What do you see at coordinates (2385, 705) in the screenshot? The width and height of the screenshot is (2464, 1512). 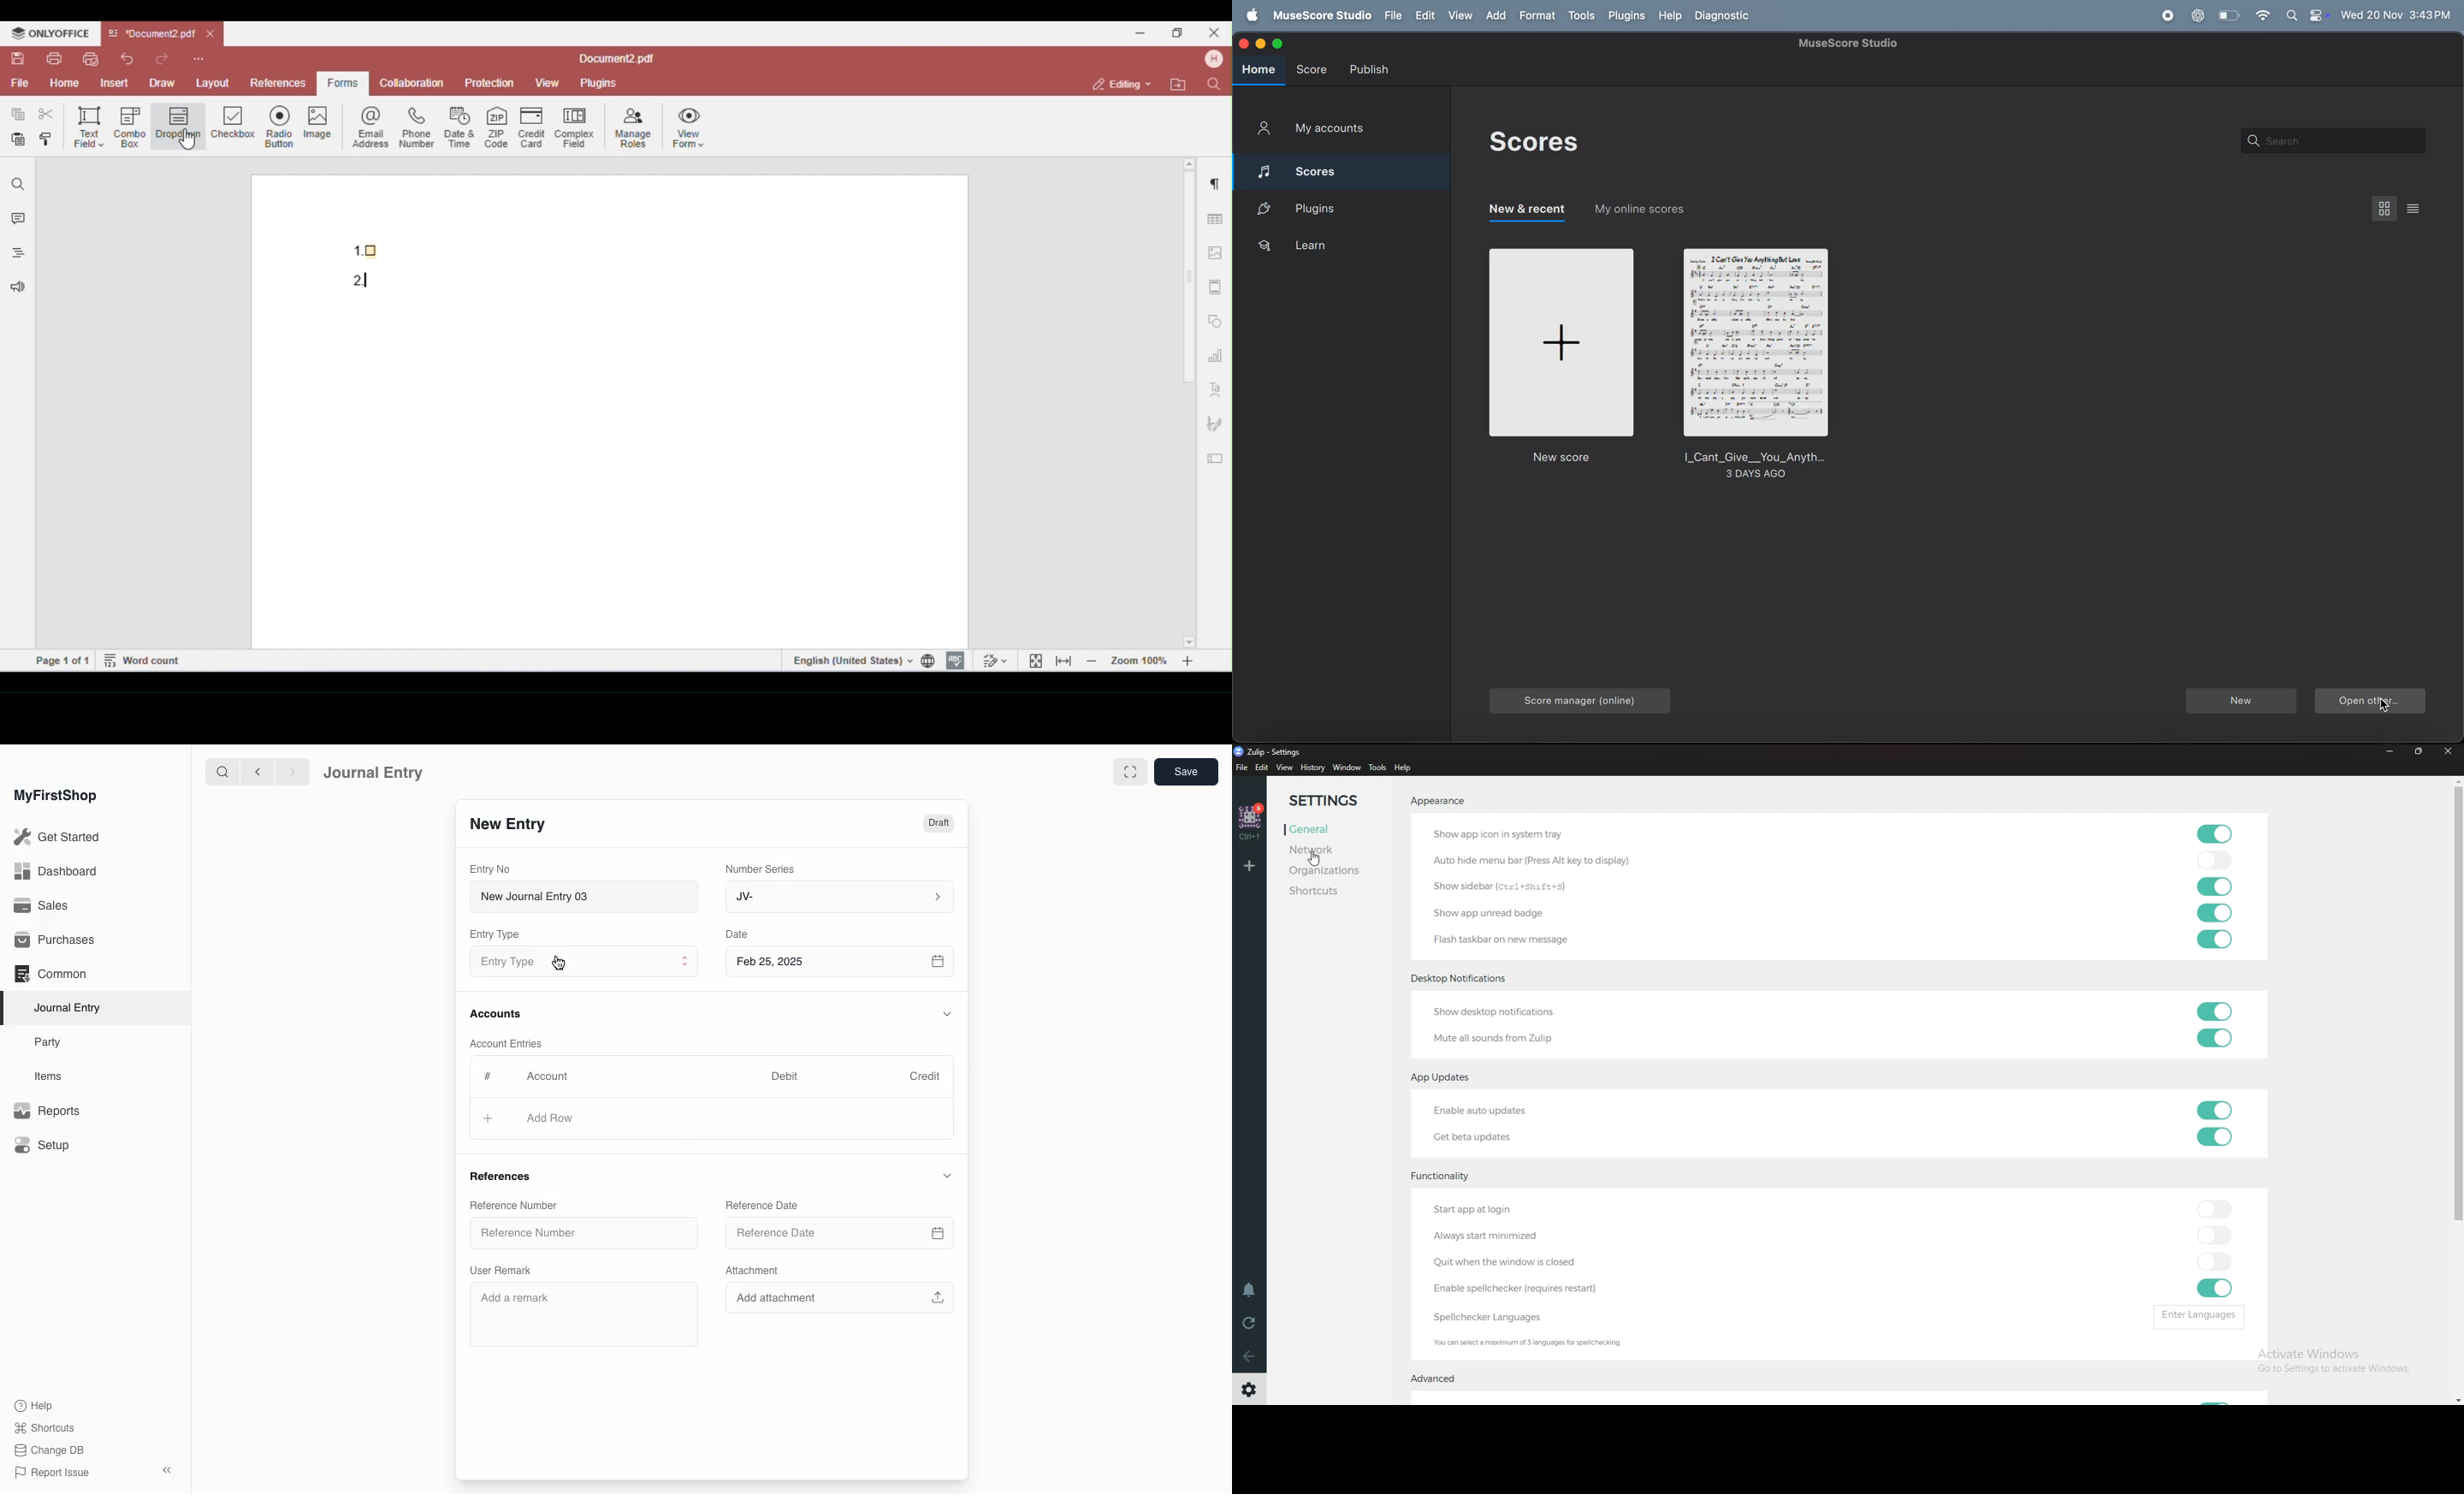 I see `cursor` at bounding box center [2385, 705].